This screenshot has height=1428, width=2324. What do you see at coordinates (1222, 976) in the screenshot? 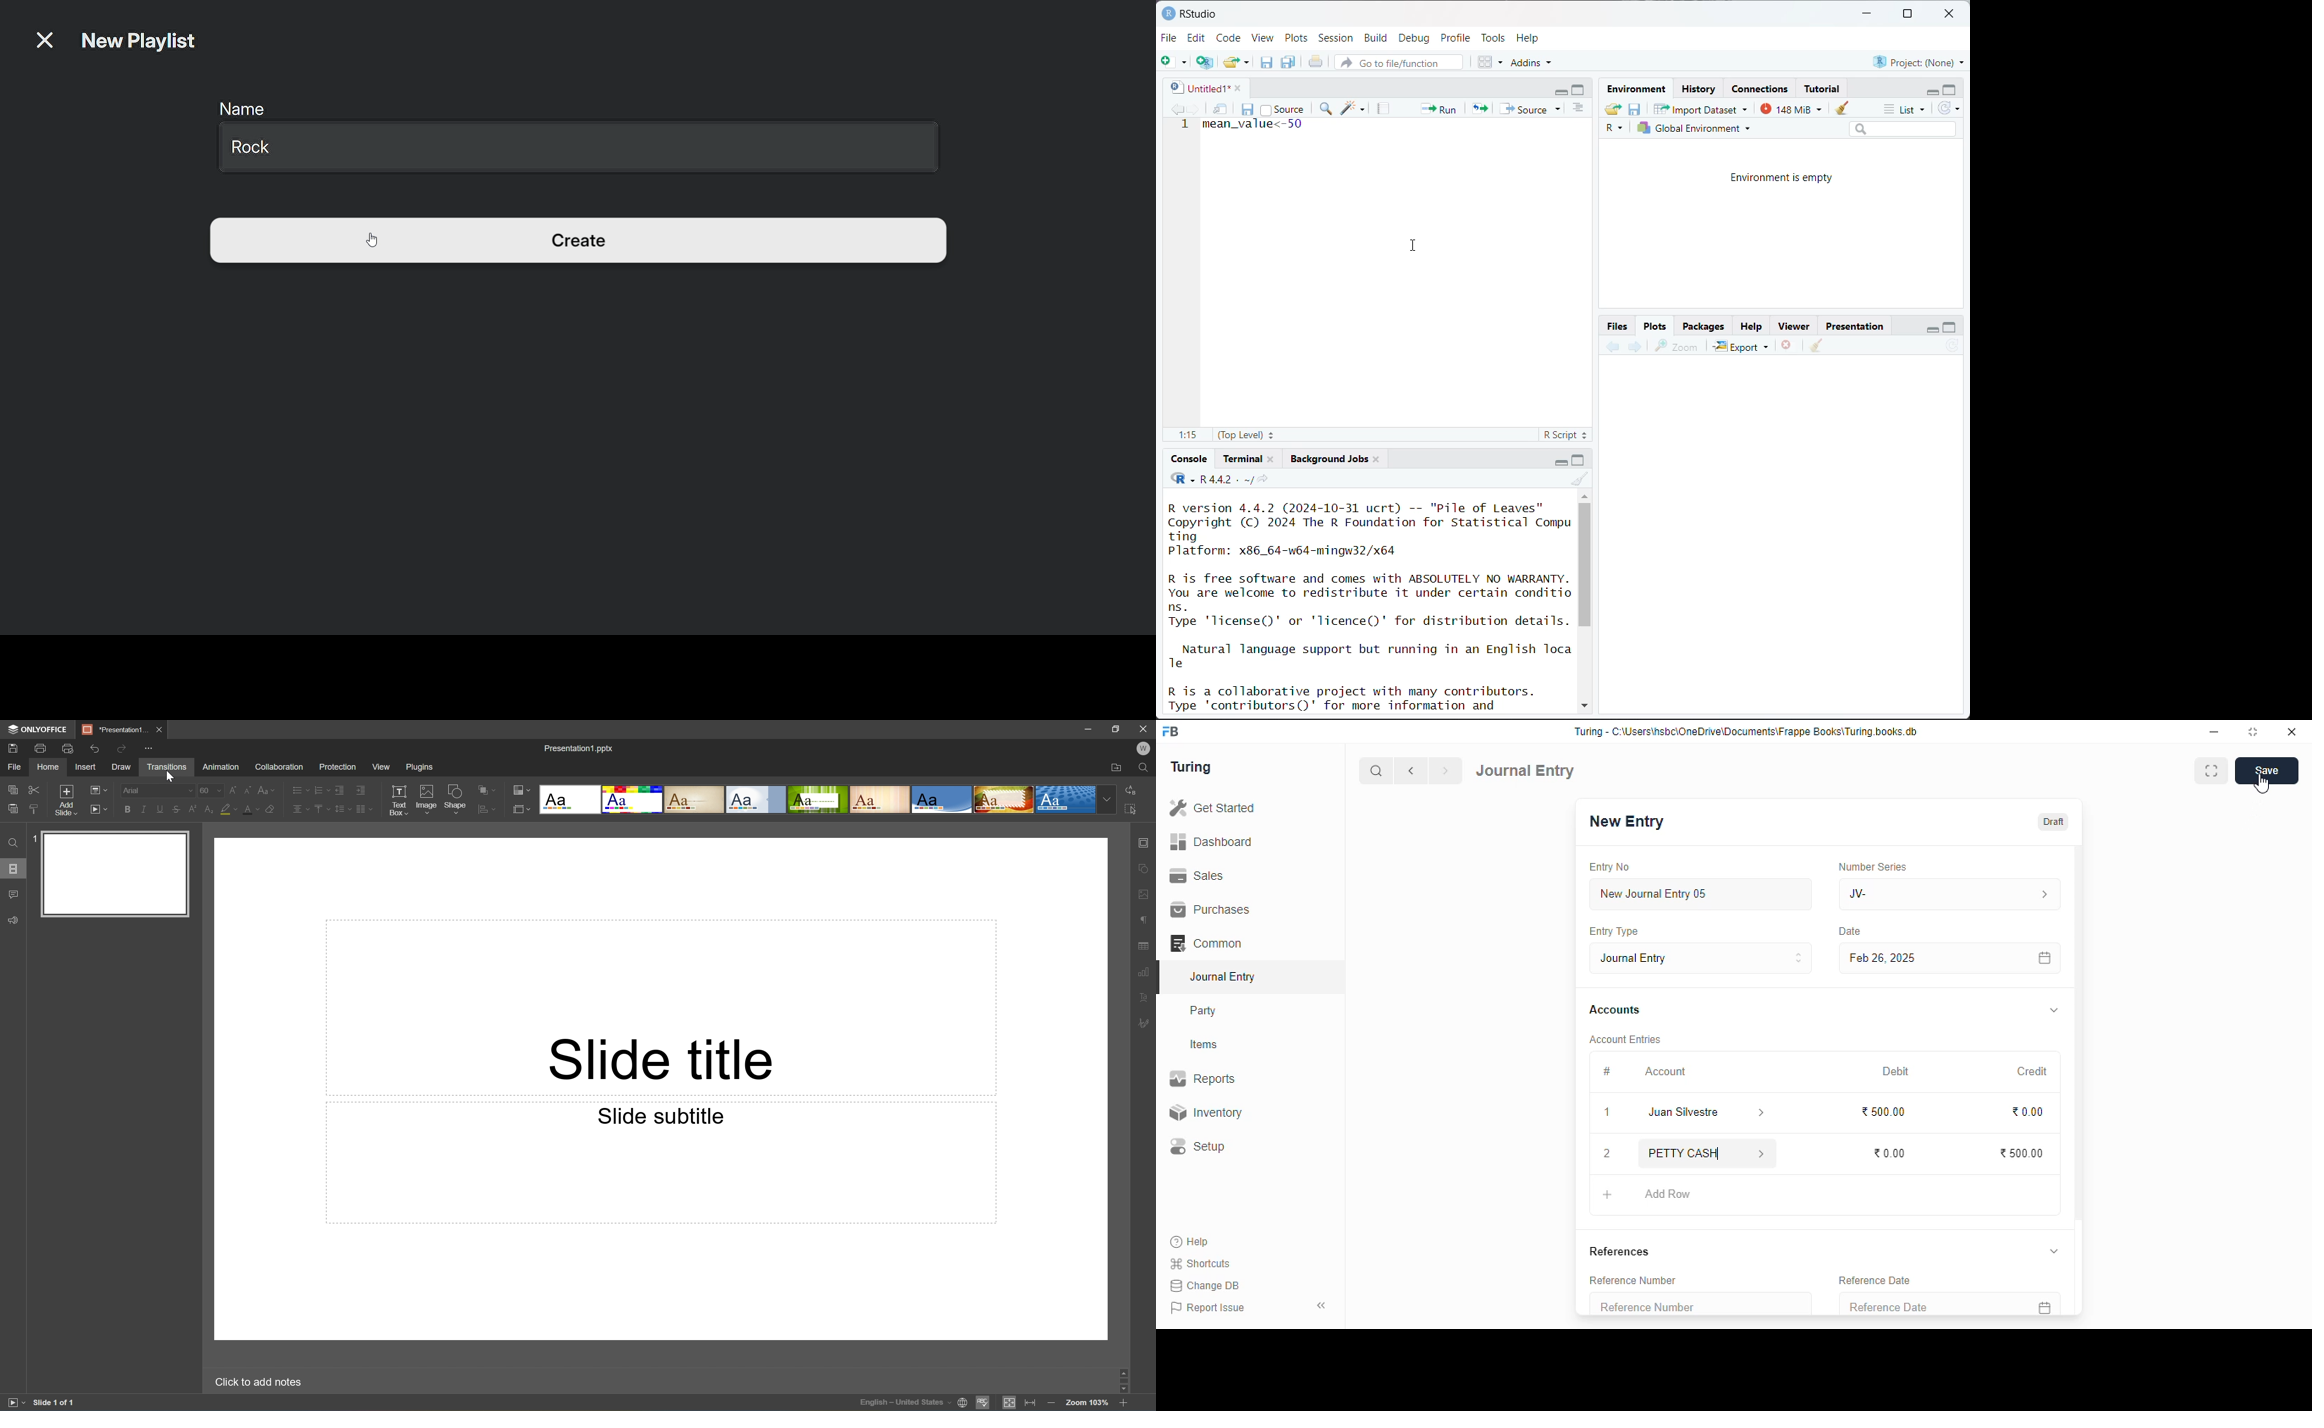
I see `journal entry` at bounding box center [1222, 976].